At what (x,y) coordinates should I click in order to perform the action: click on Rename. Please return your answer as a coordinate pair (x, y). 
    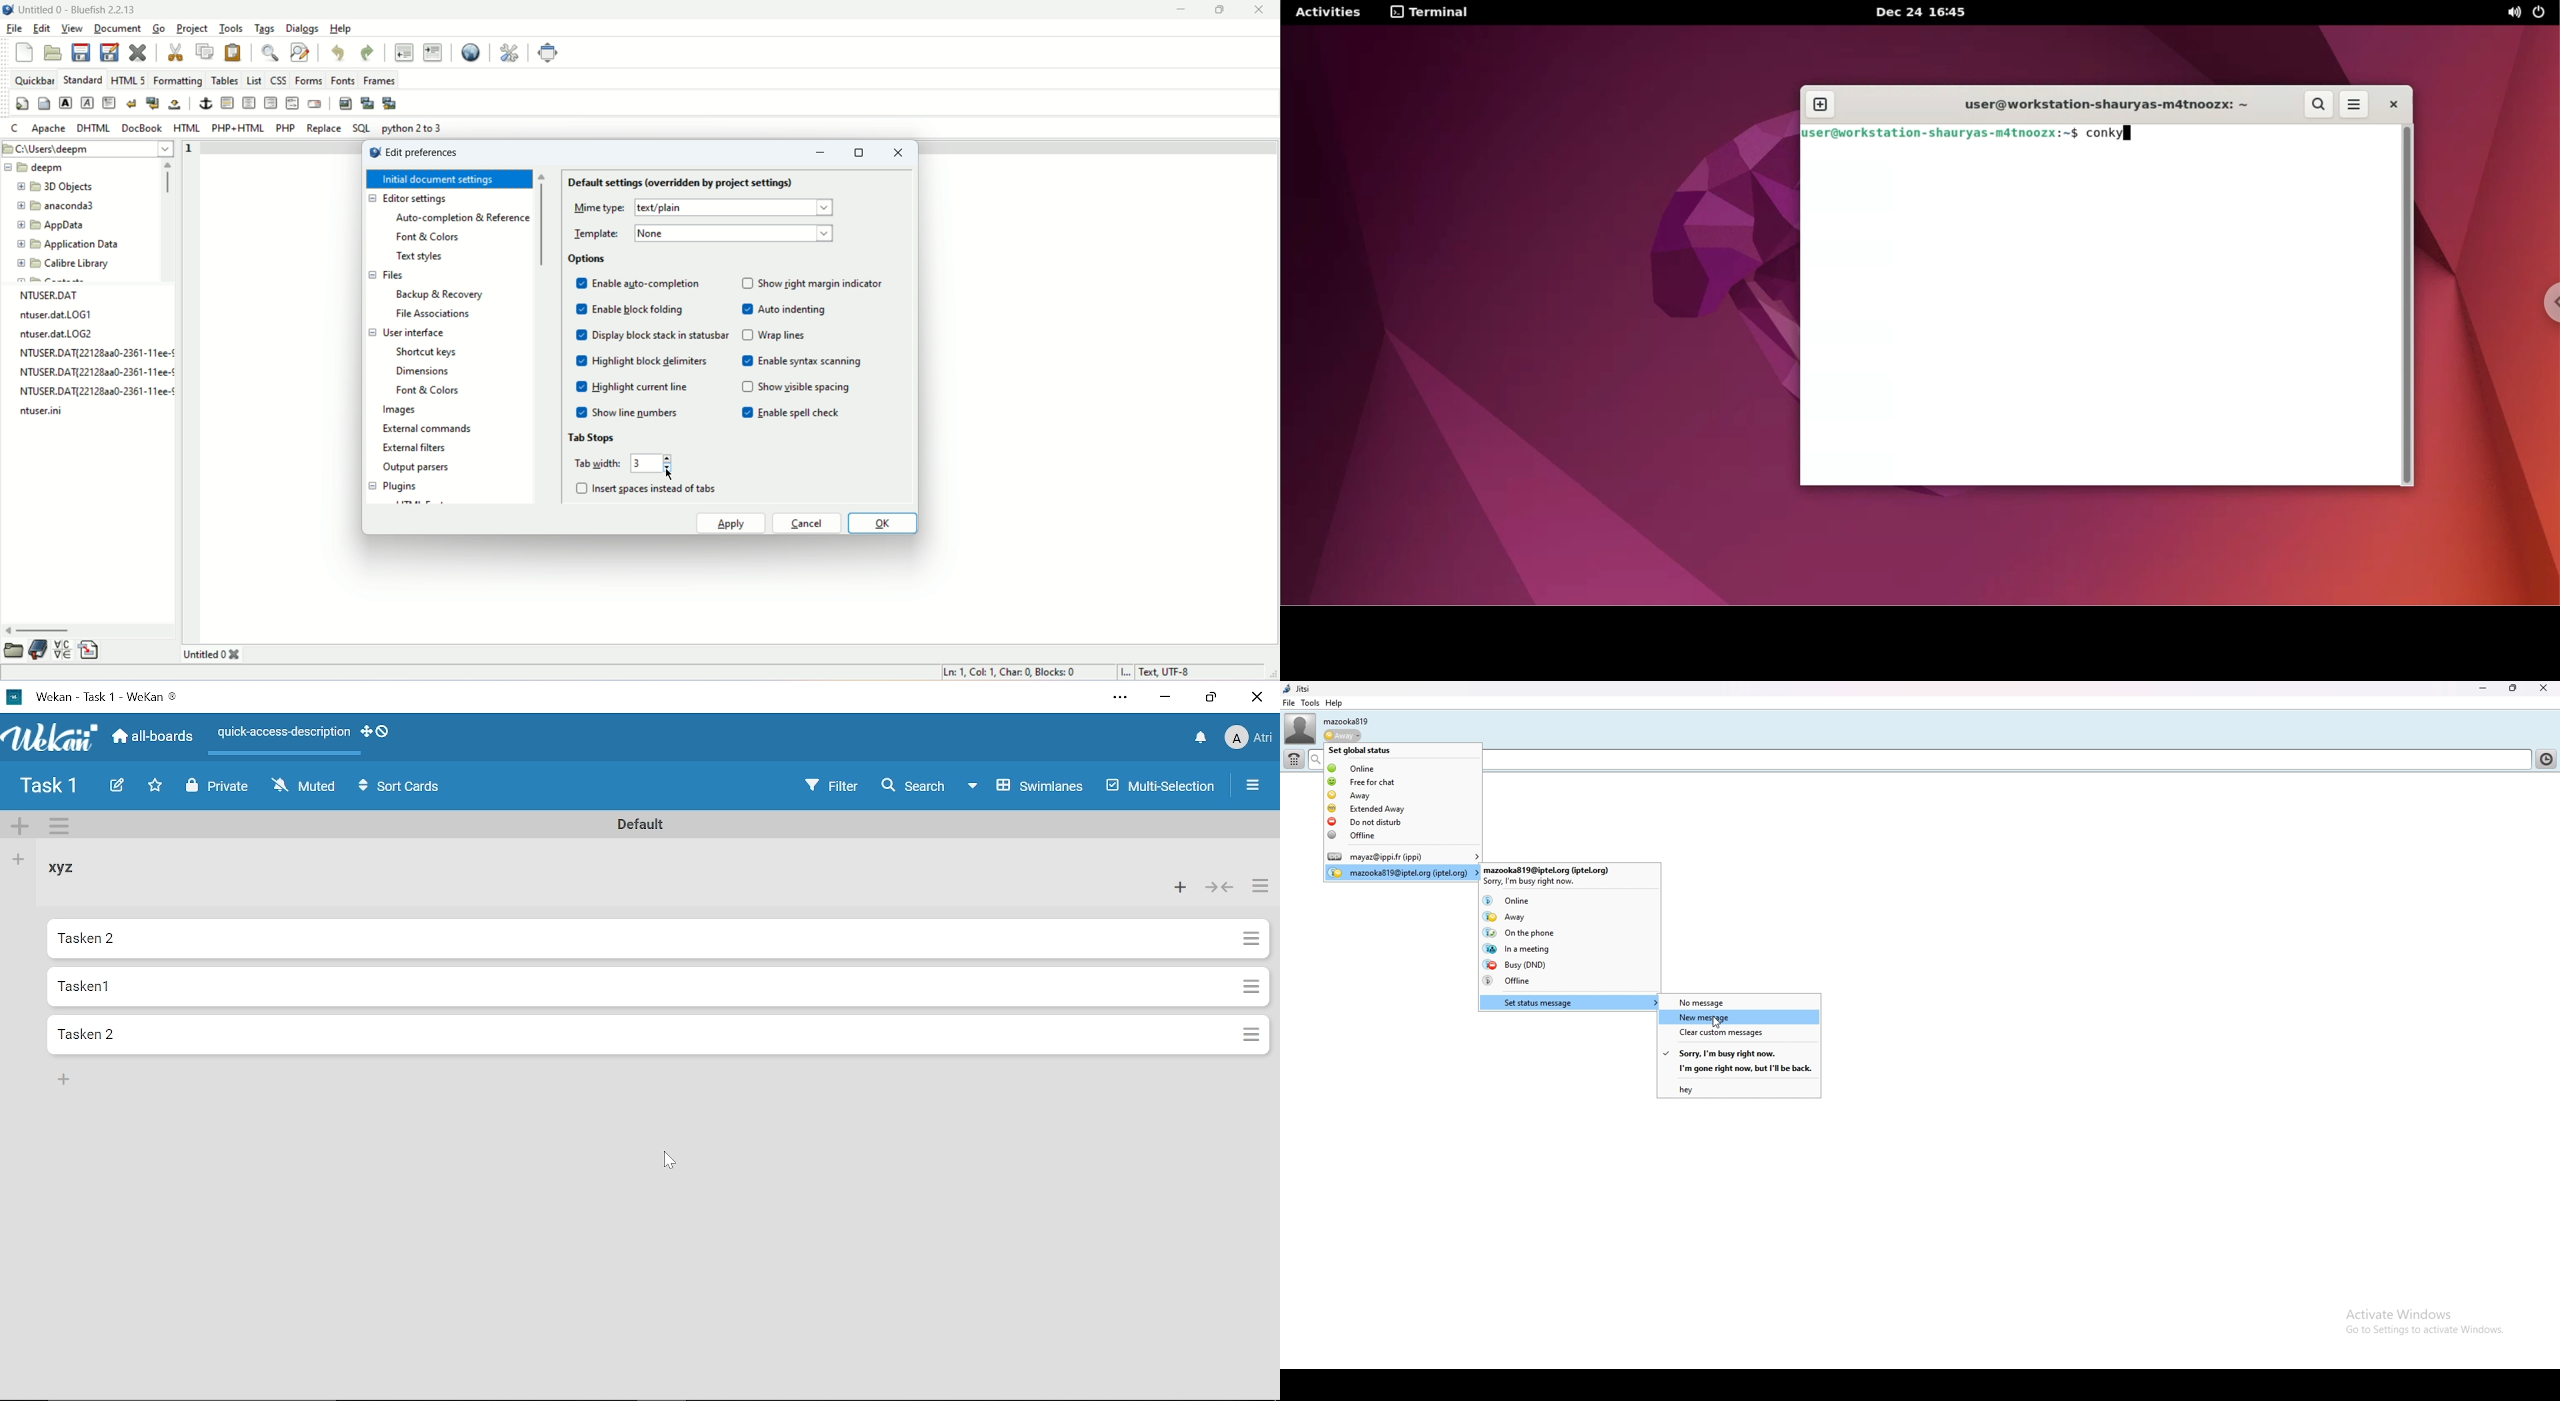
    Looking at the image, I should click on (636, 823).